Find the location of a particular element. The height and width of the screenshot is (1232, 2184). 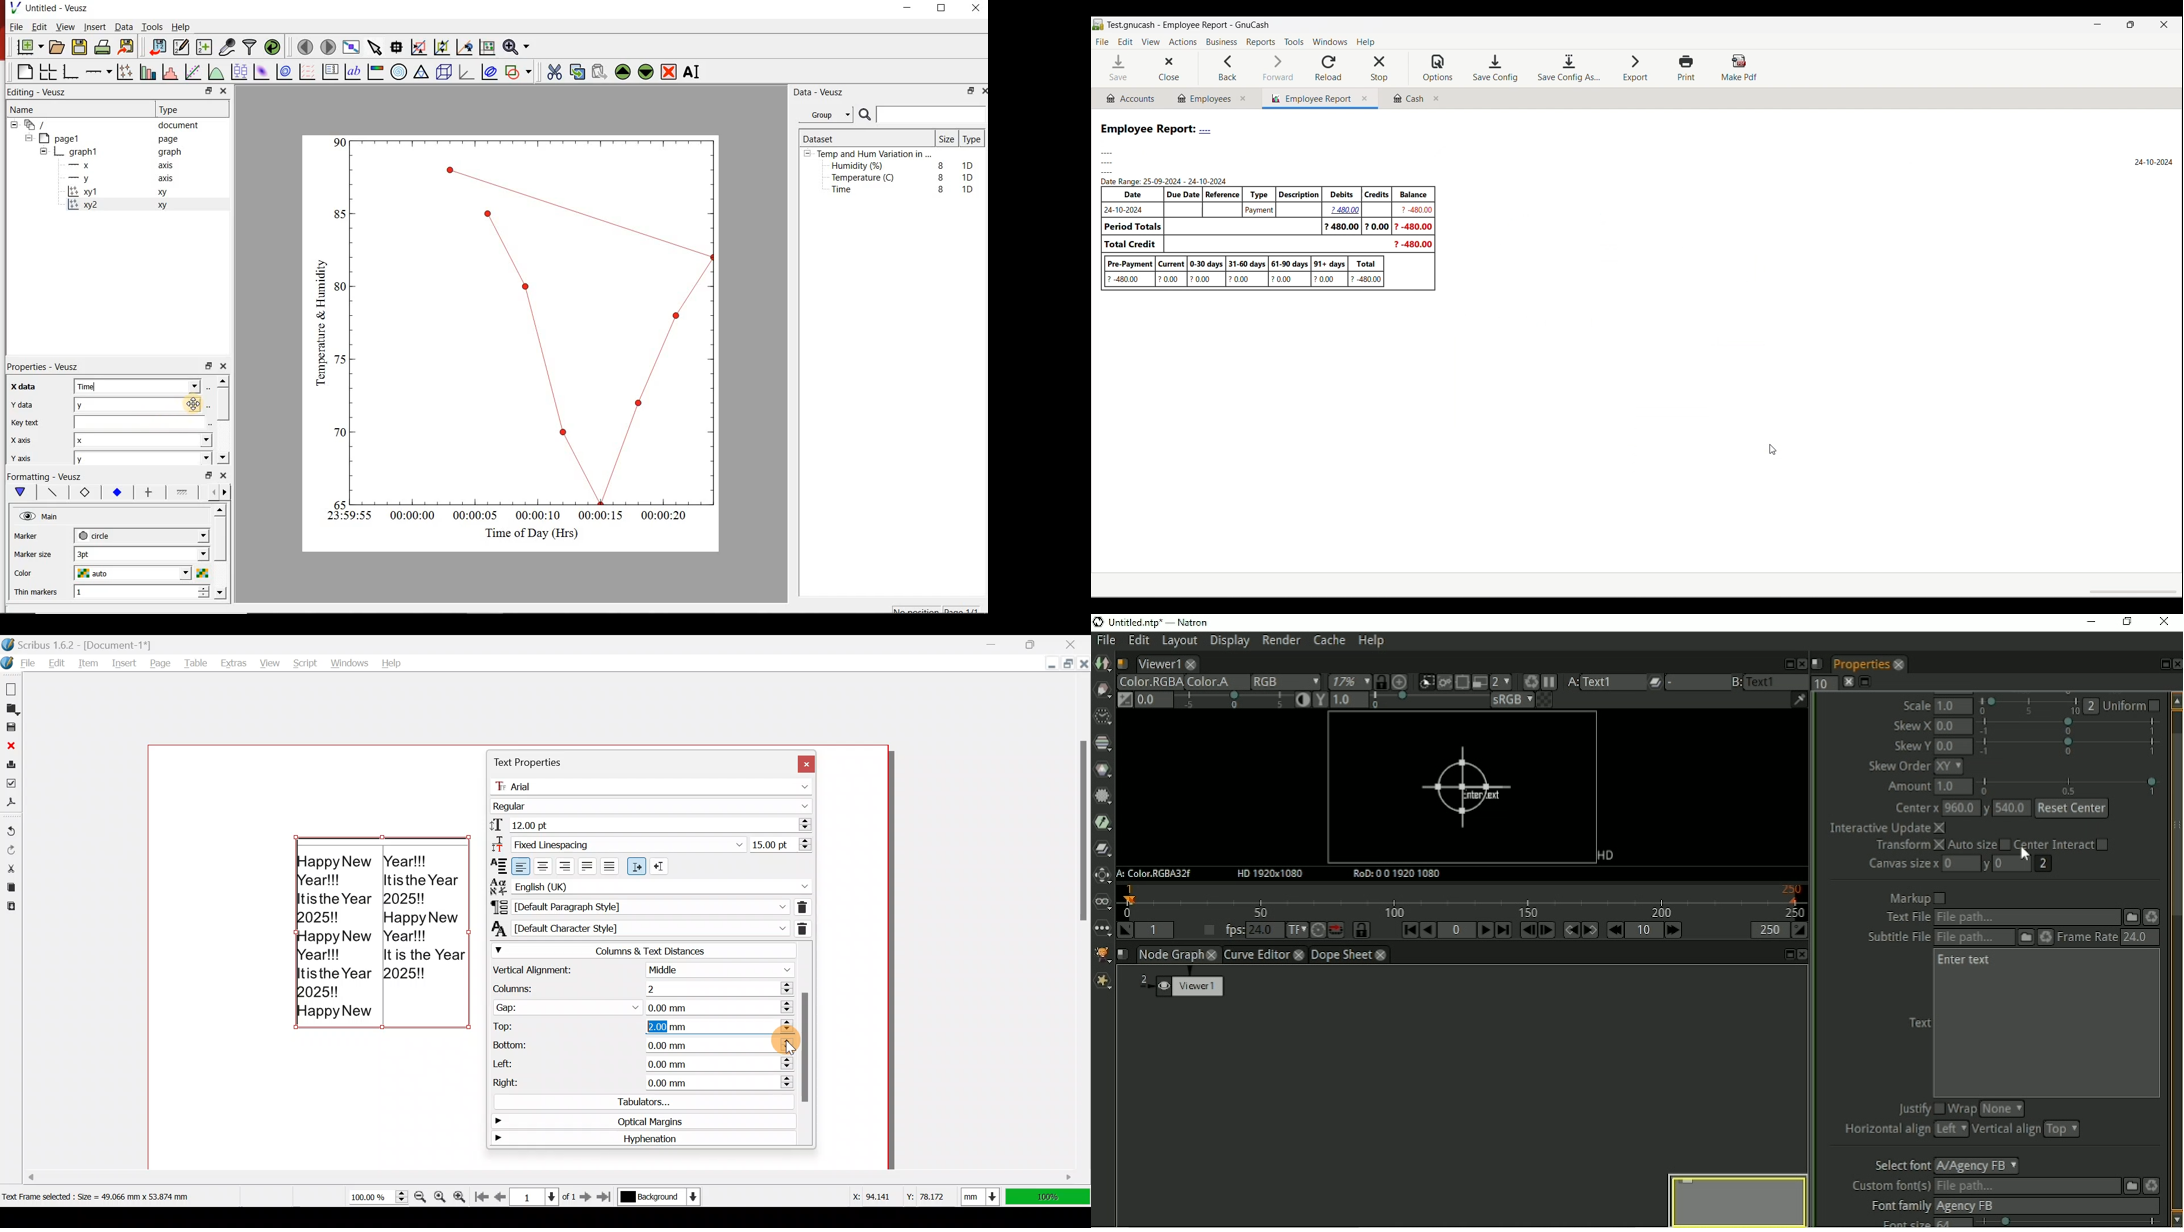

y axis is located at coordinates (29, 456).